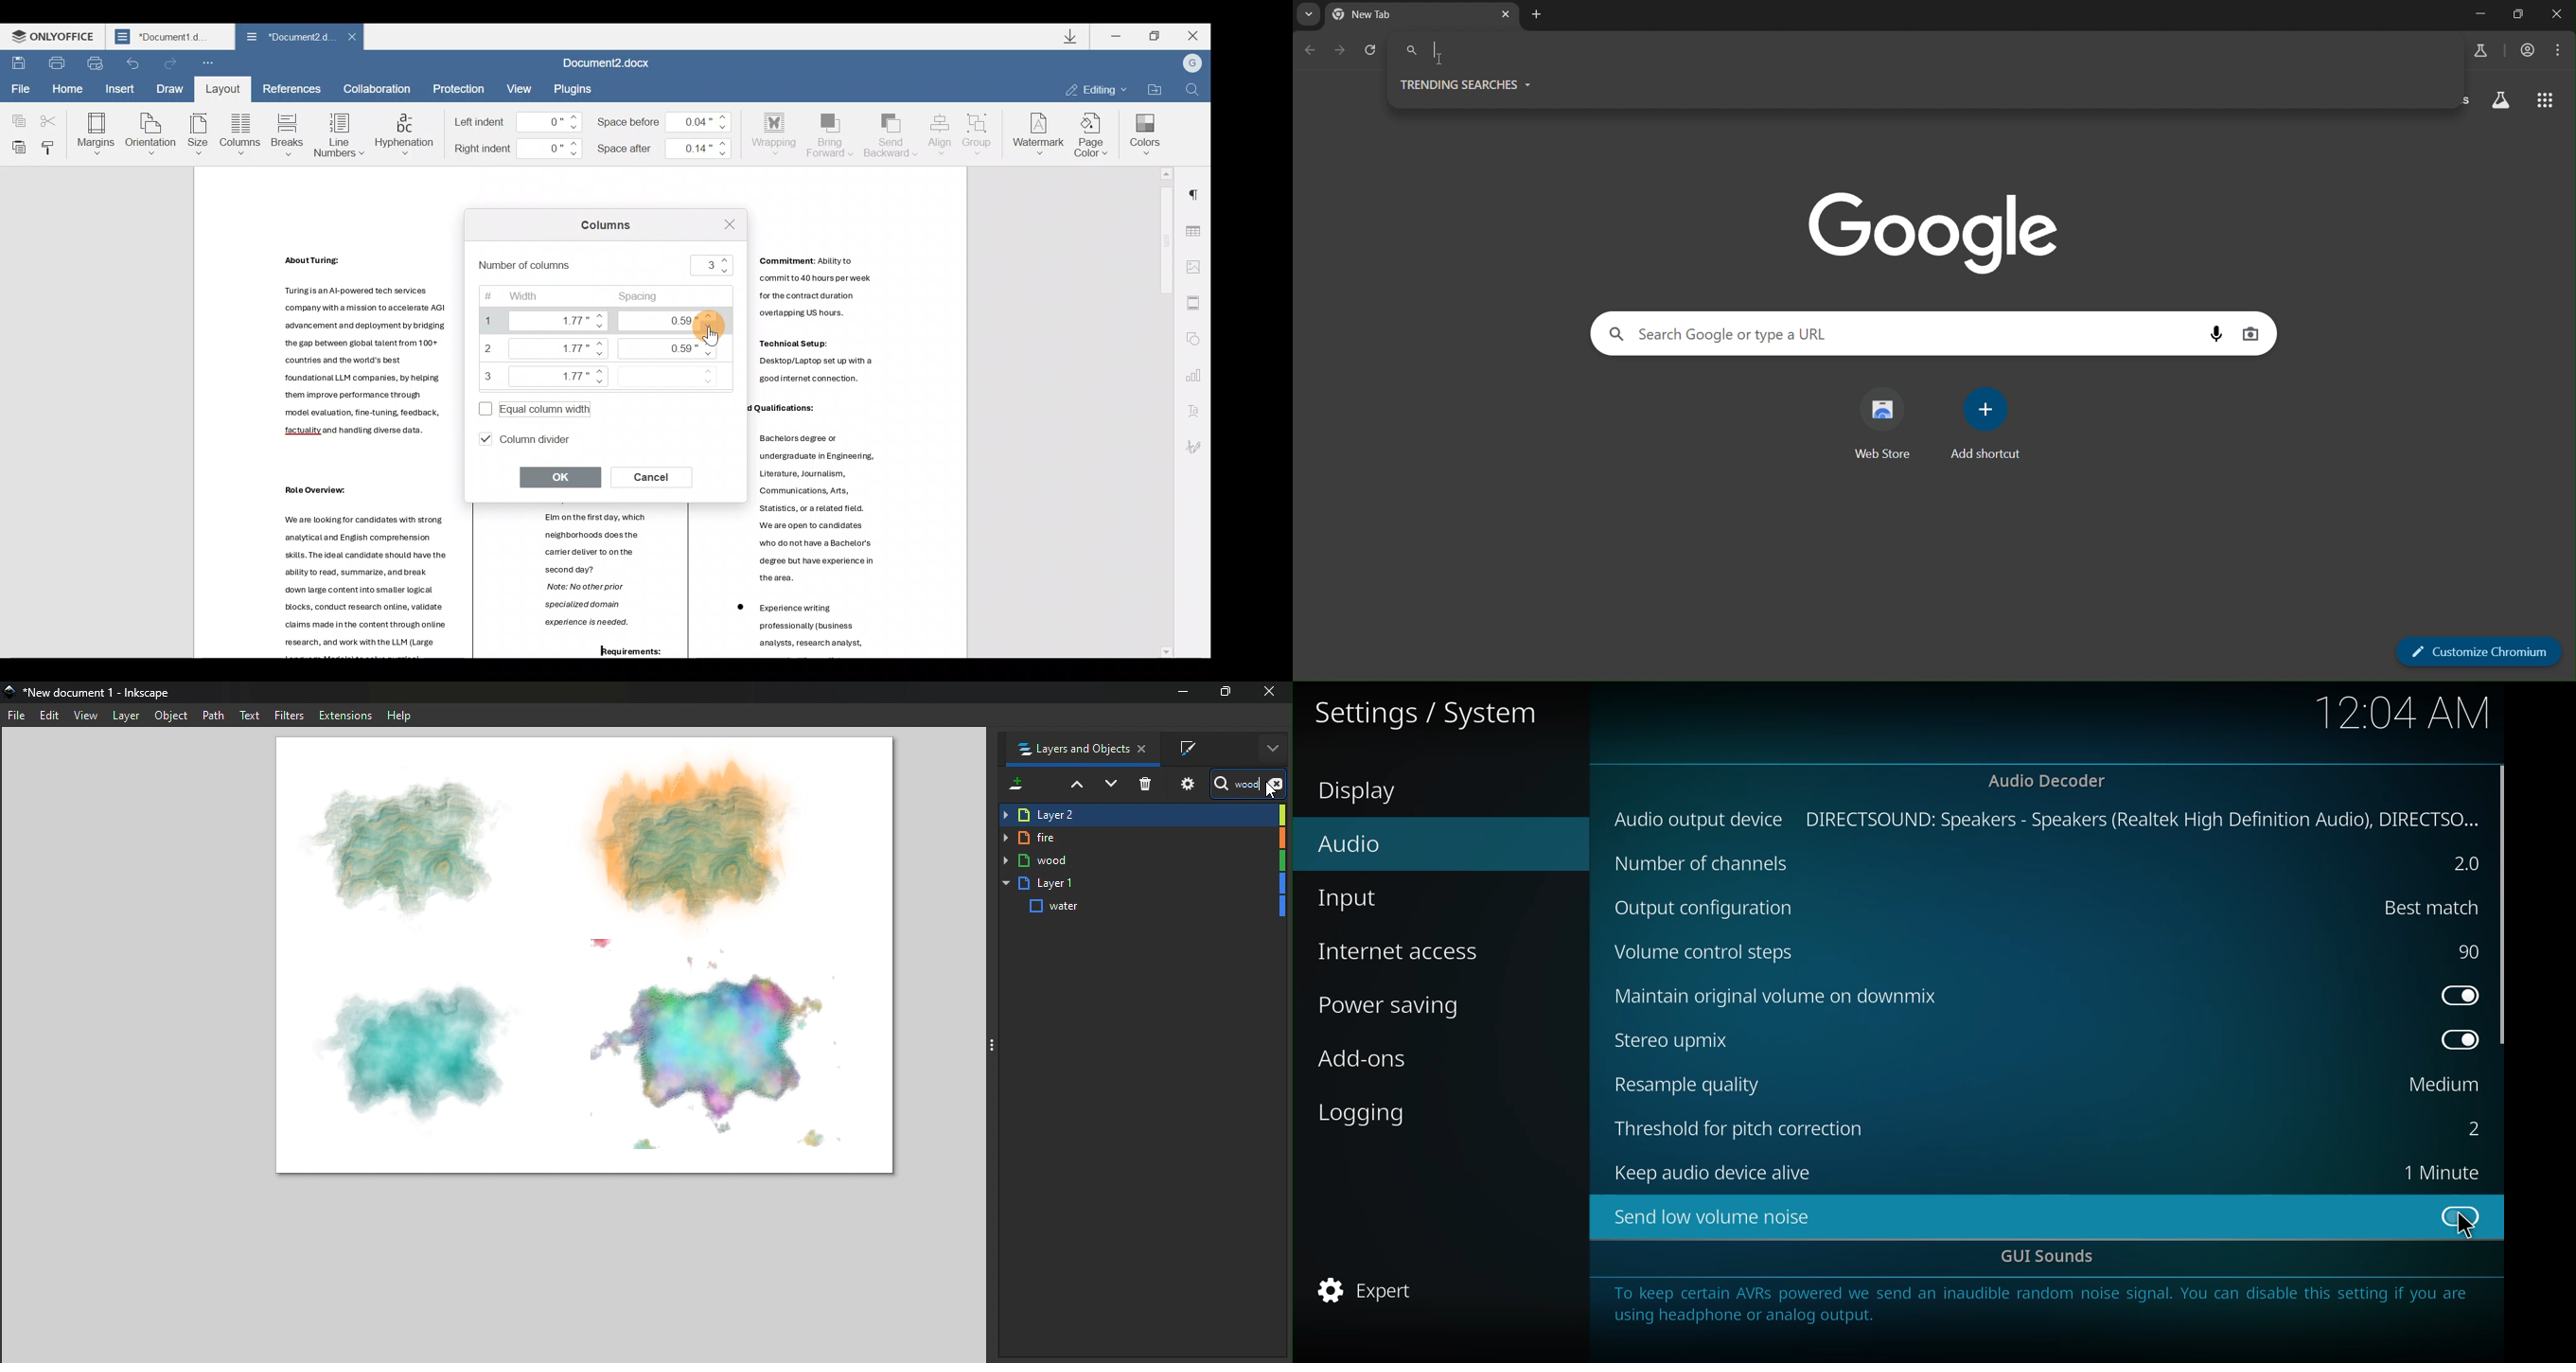 The width and height of the screenshot is (2576, 1372). Describe the element at coordinates (2482, 14) in the screenshot. I see `minimize` at that location.